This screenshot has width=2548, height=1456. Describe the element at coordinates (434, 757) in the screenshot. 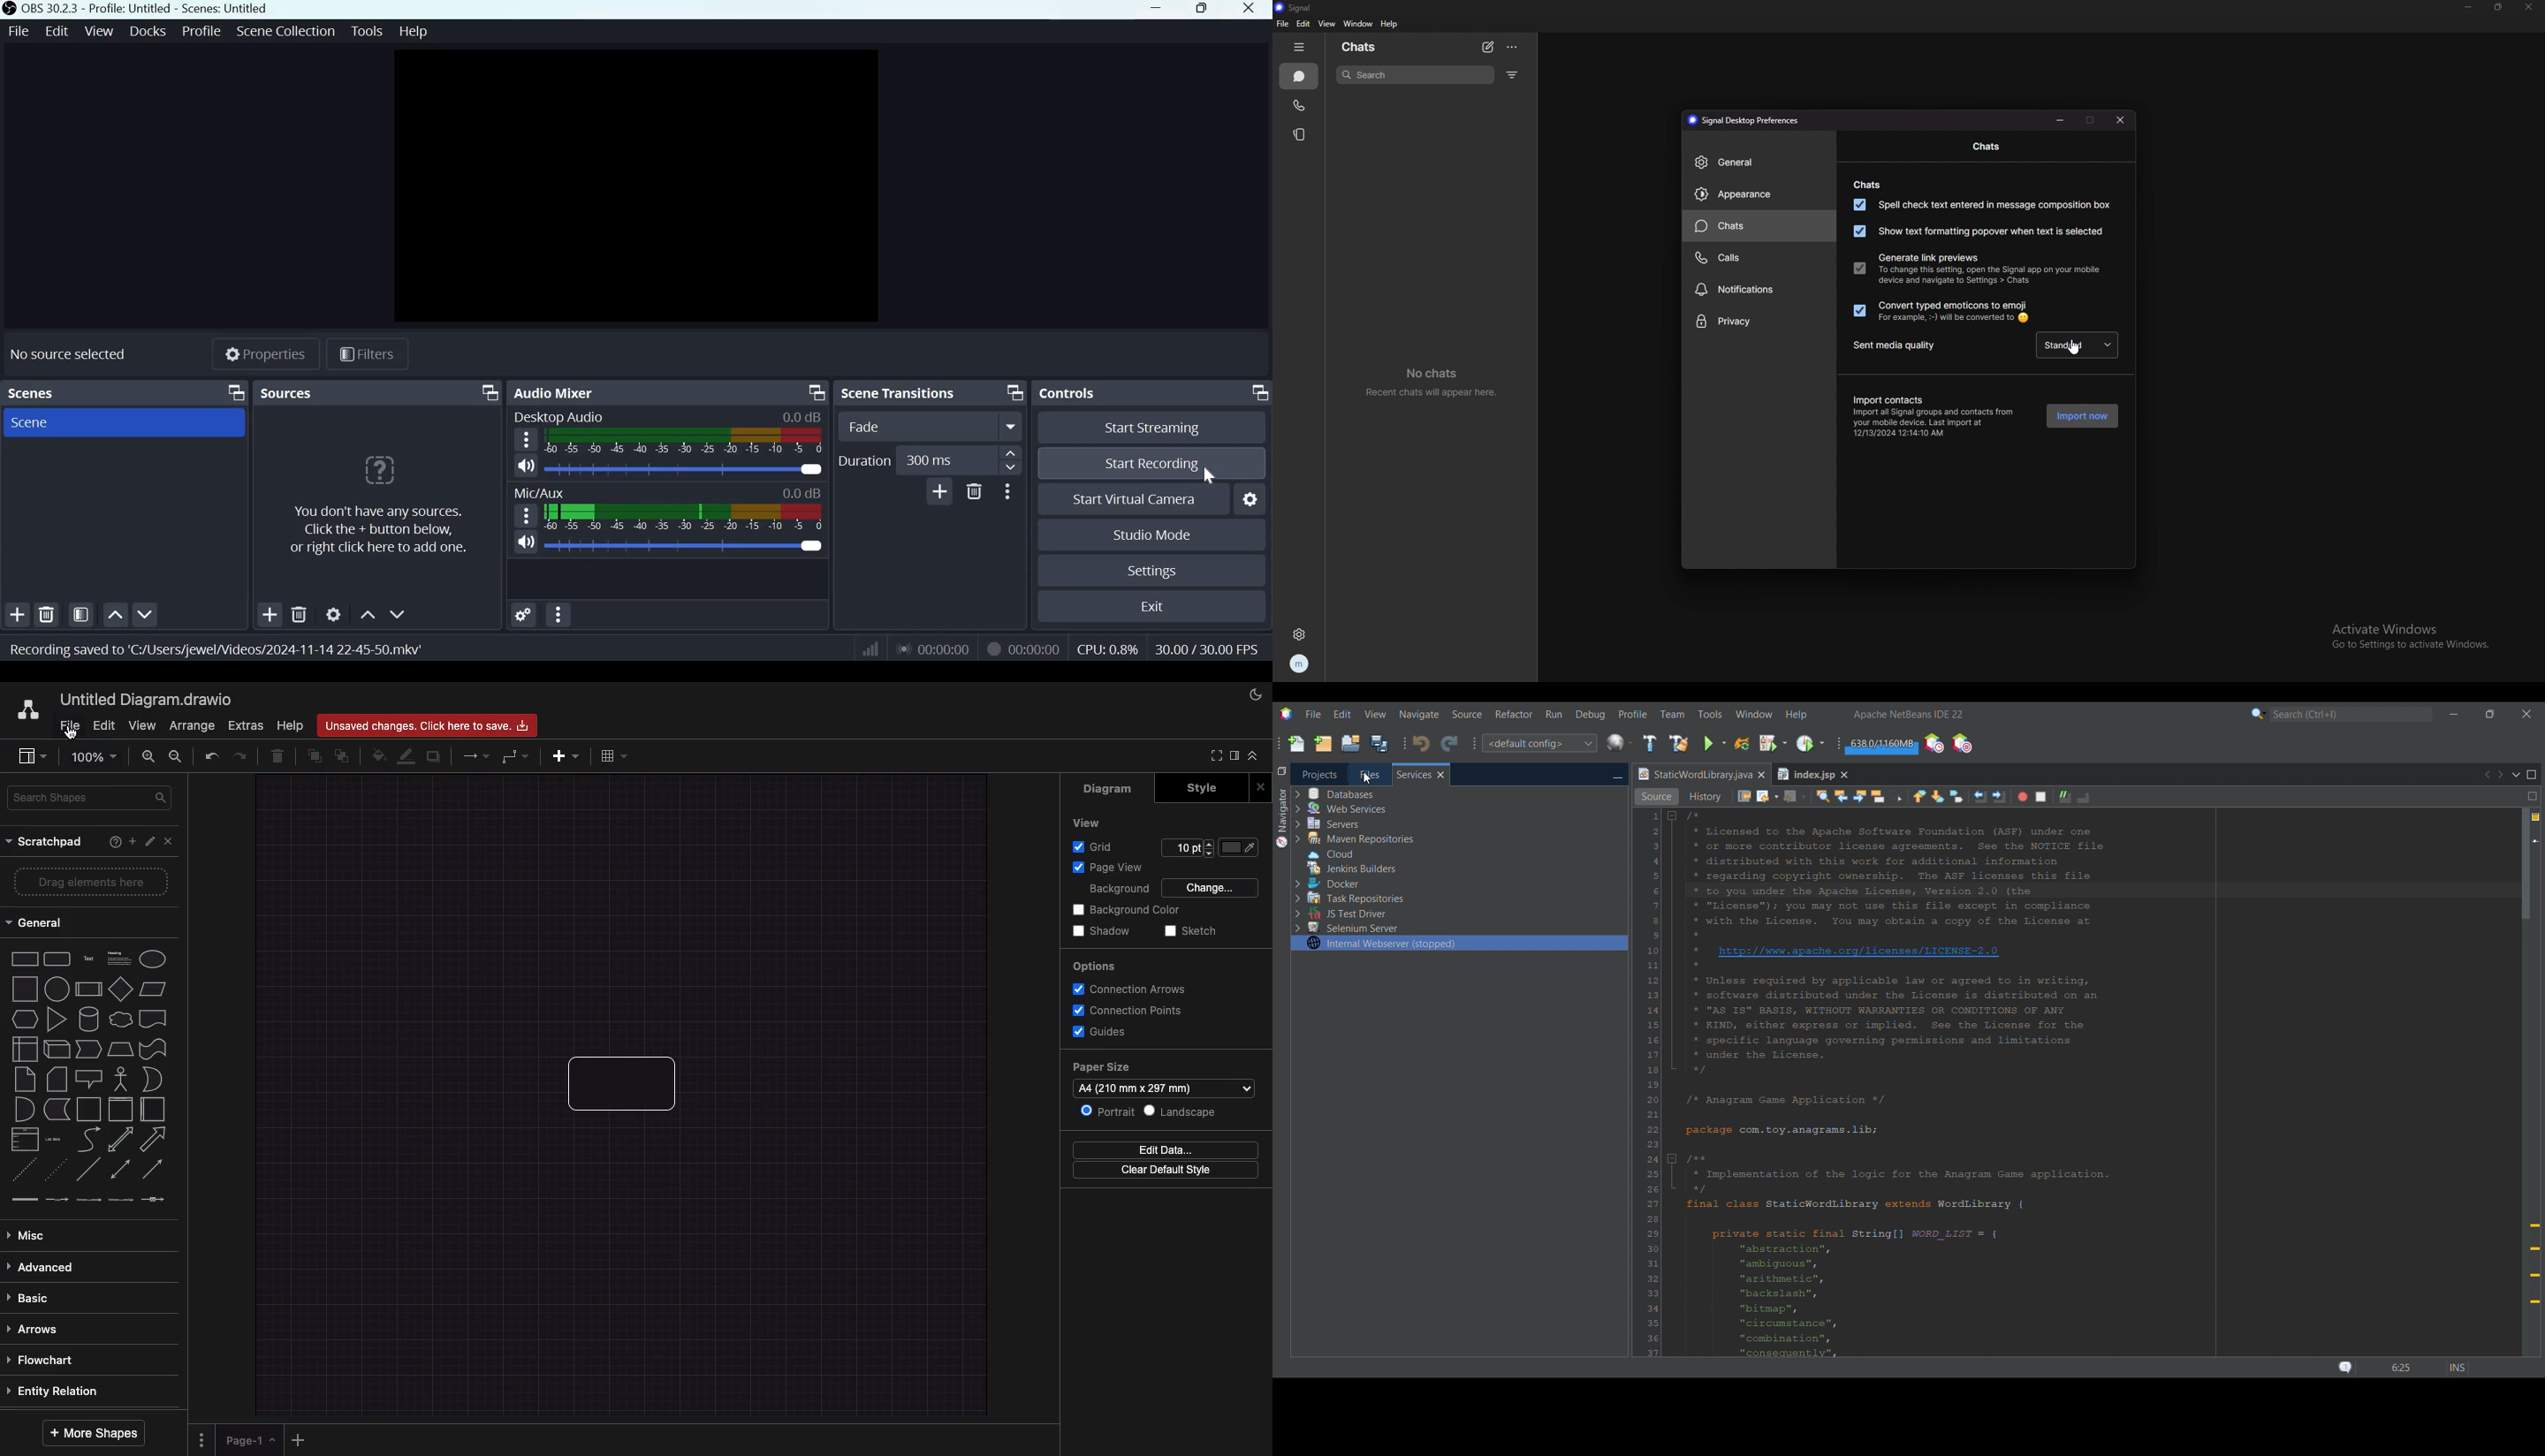

I see `Shadow` at that location.